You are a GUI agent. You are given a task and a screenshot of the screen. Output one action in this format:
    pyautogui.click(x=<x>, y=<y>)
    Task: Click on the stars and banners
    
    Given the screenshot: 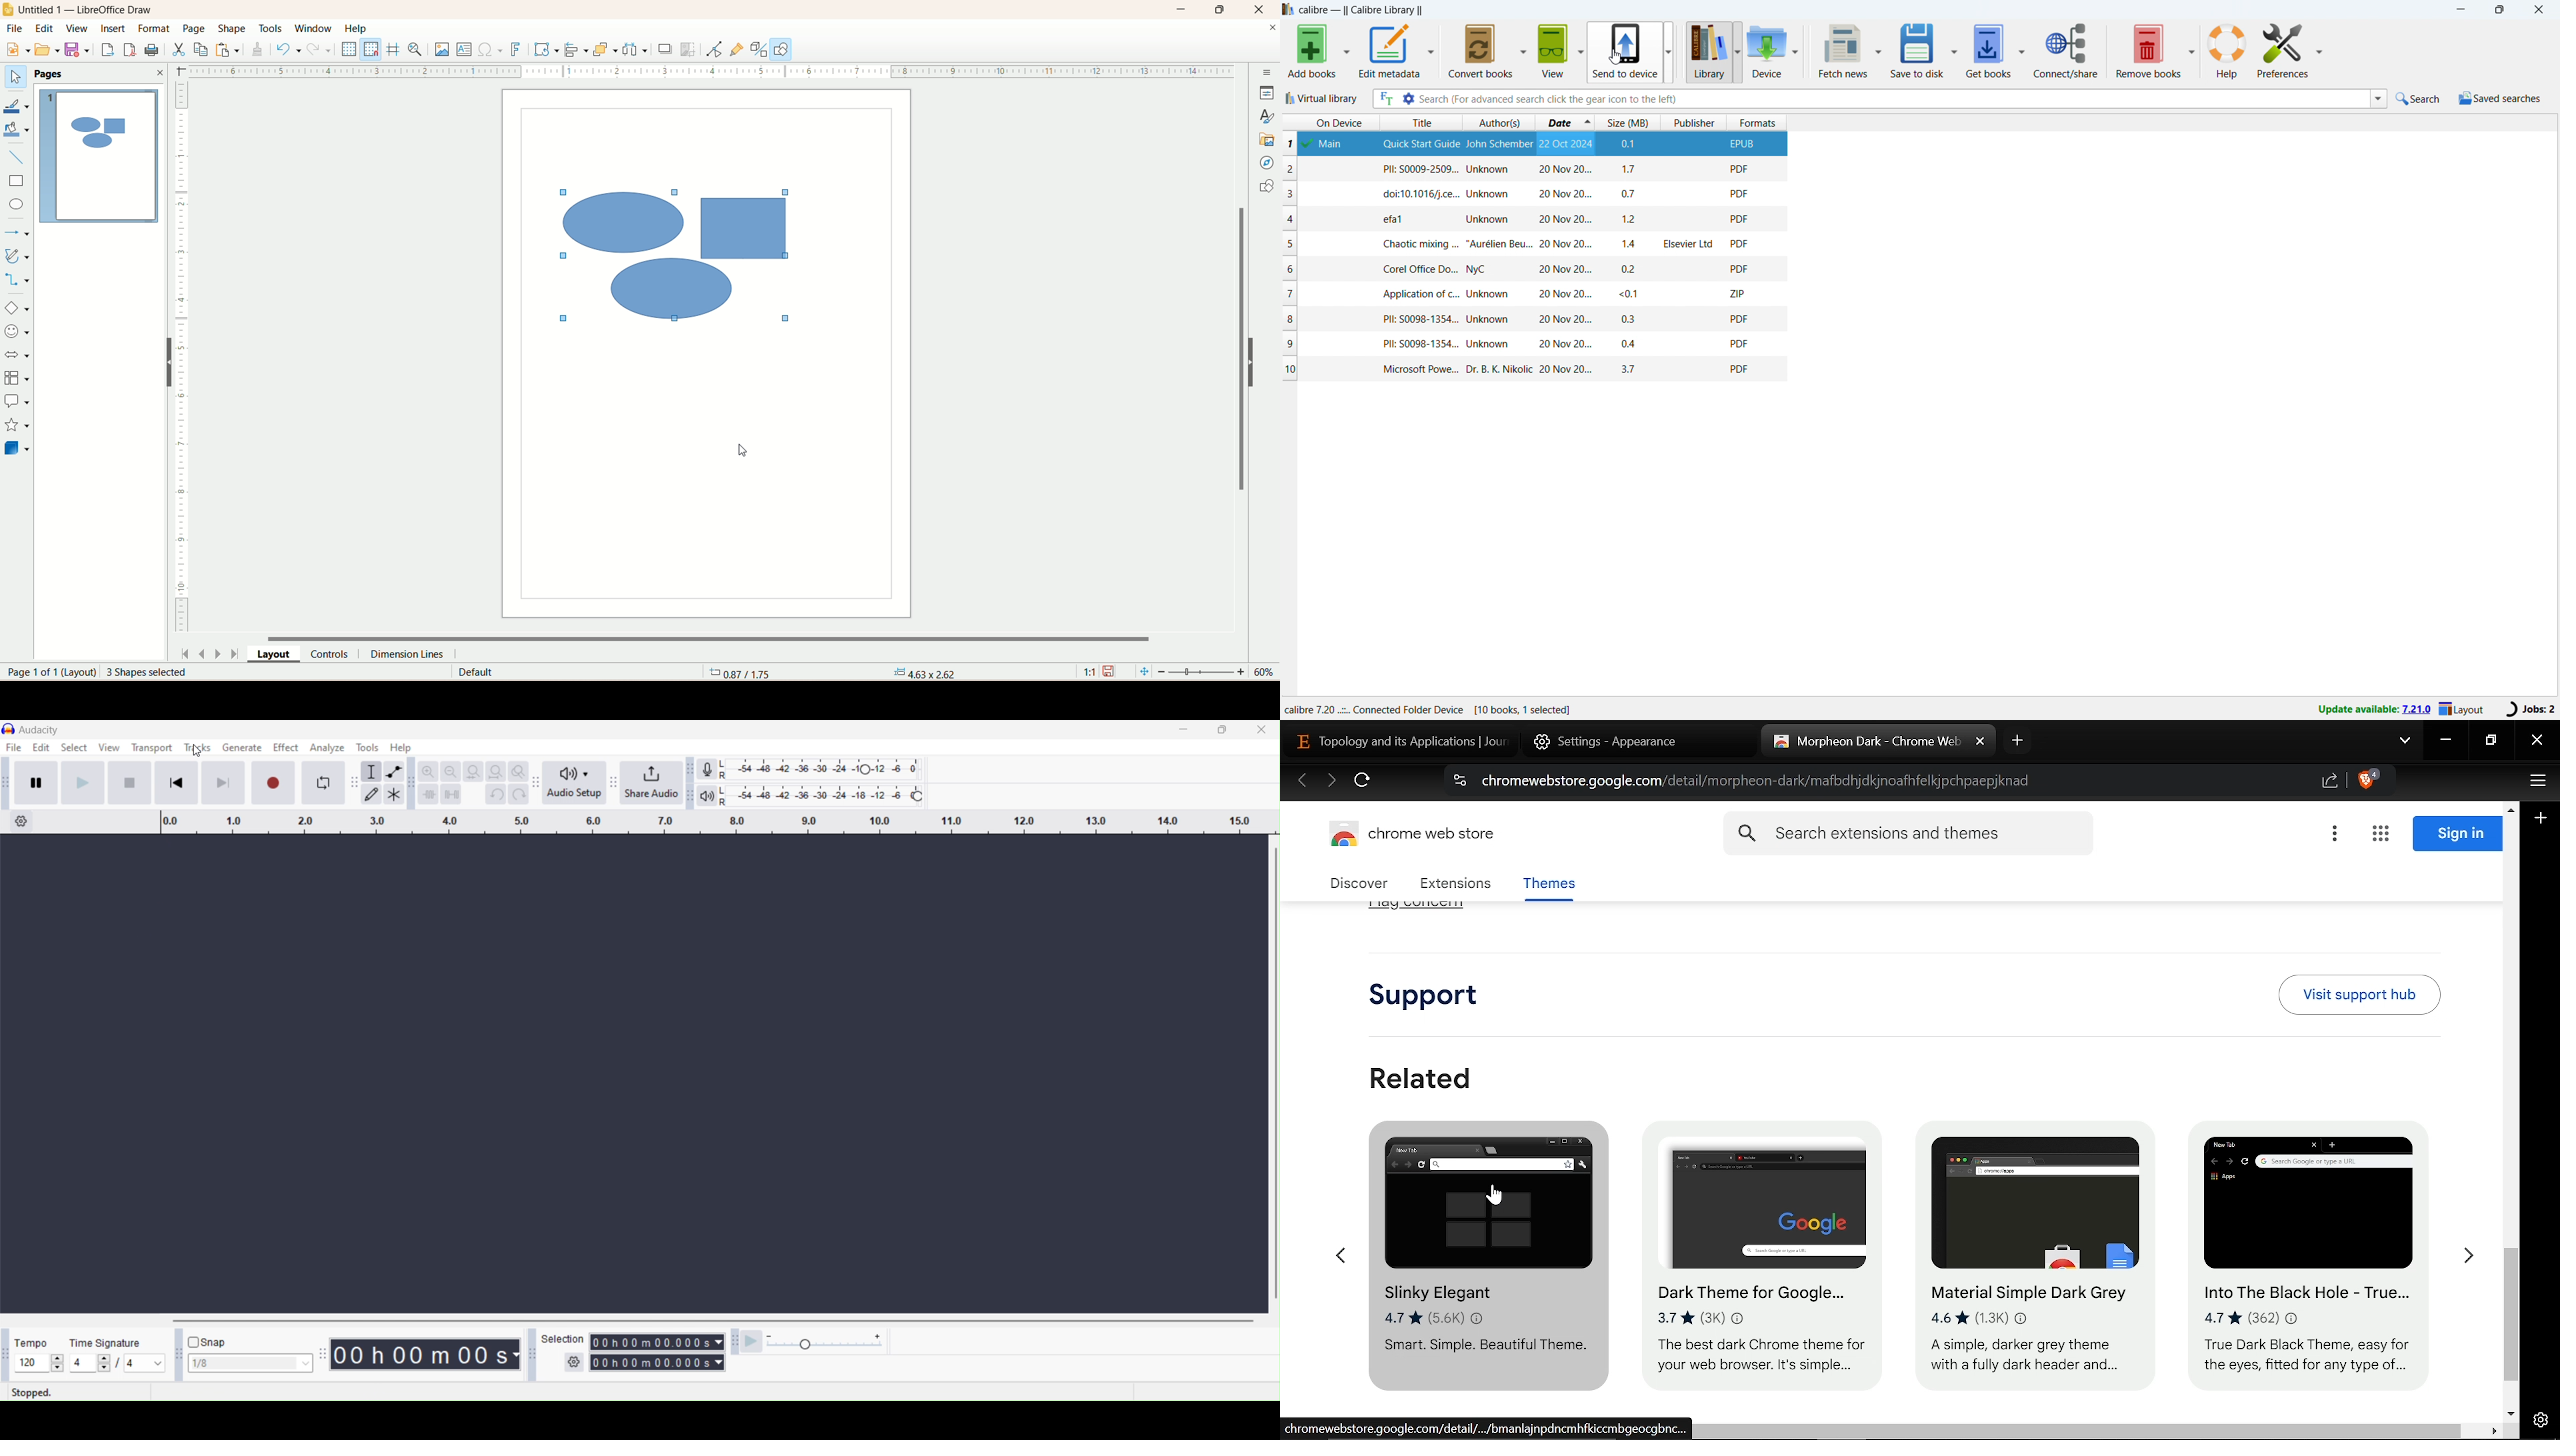 What is the action you would take?
    pyautogui.click(x=16, y=426)
    